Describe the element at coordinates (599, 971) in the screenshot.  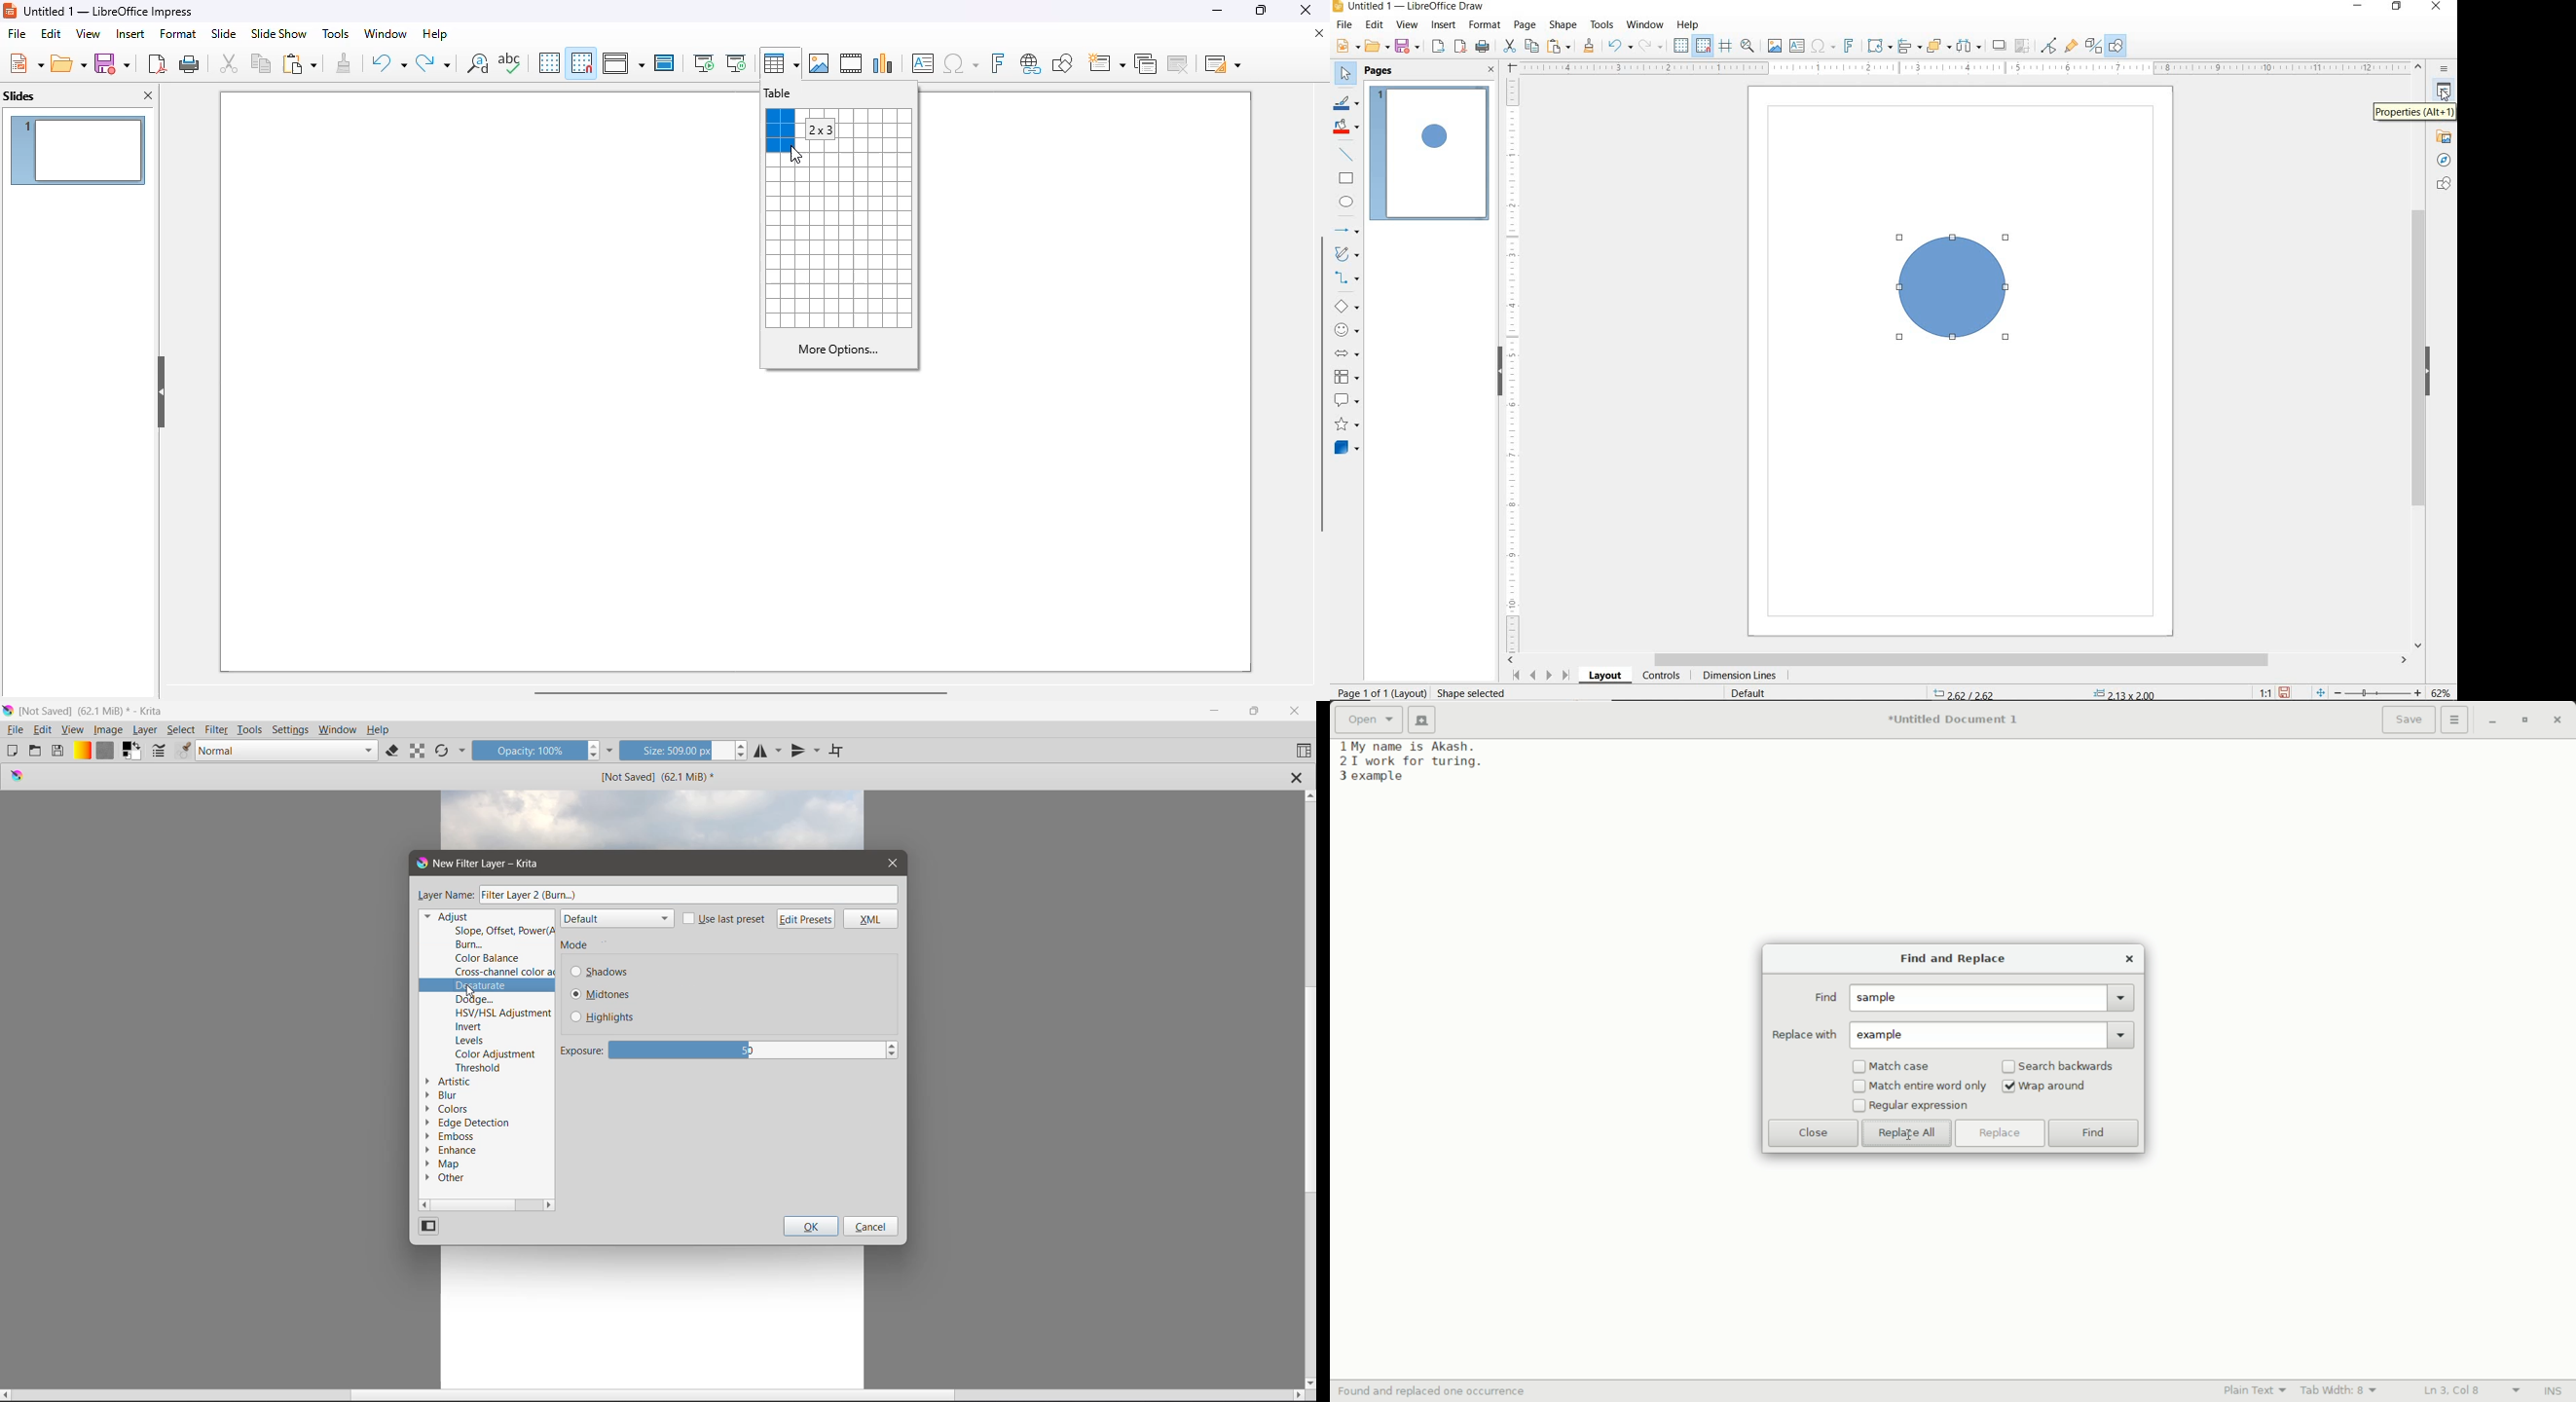
I see `Shadows` at that location.